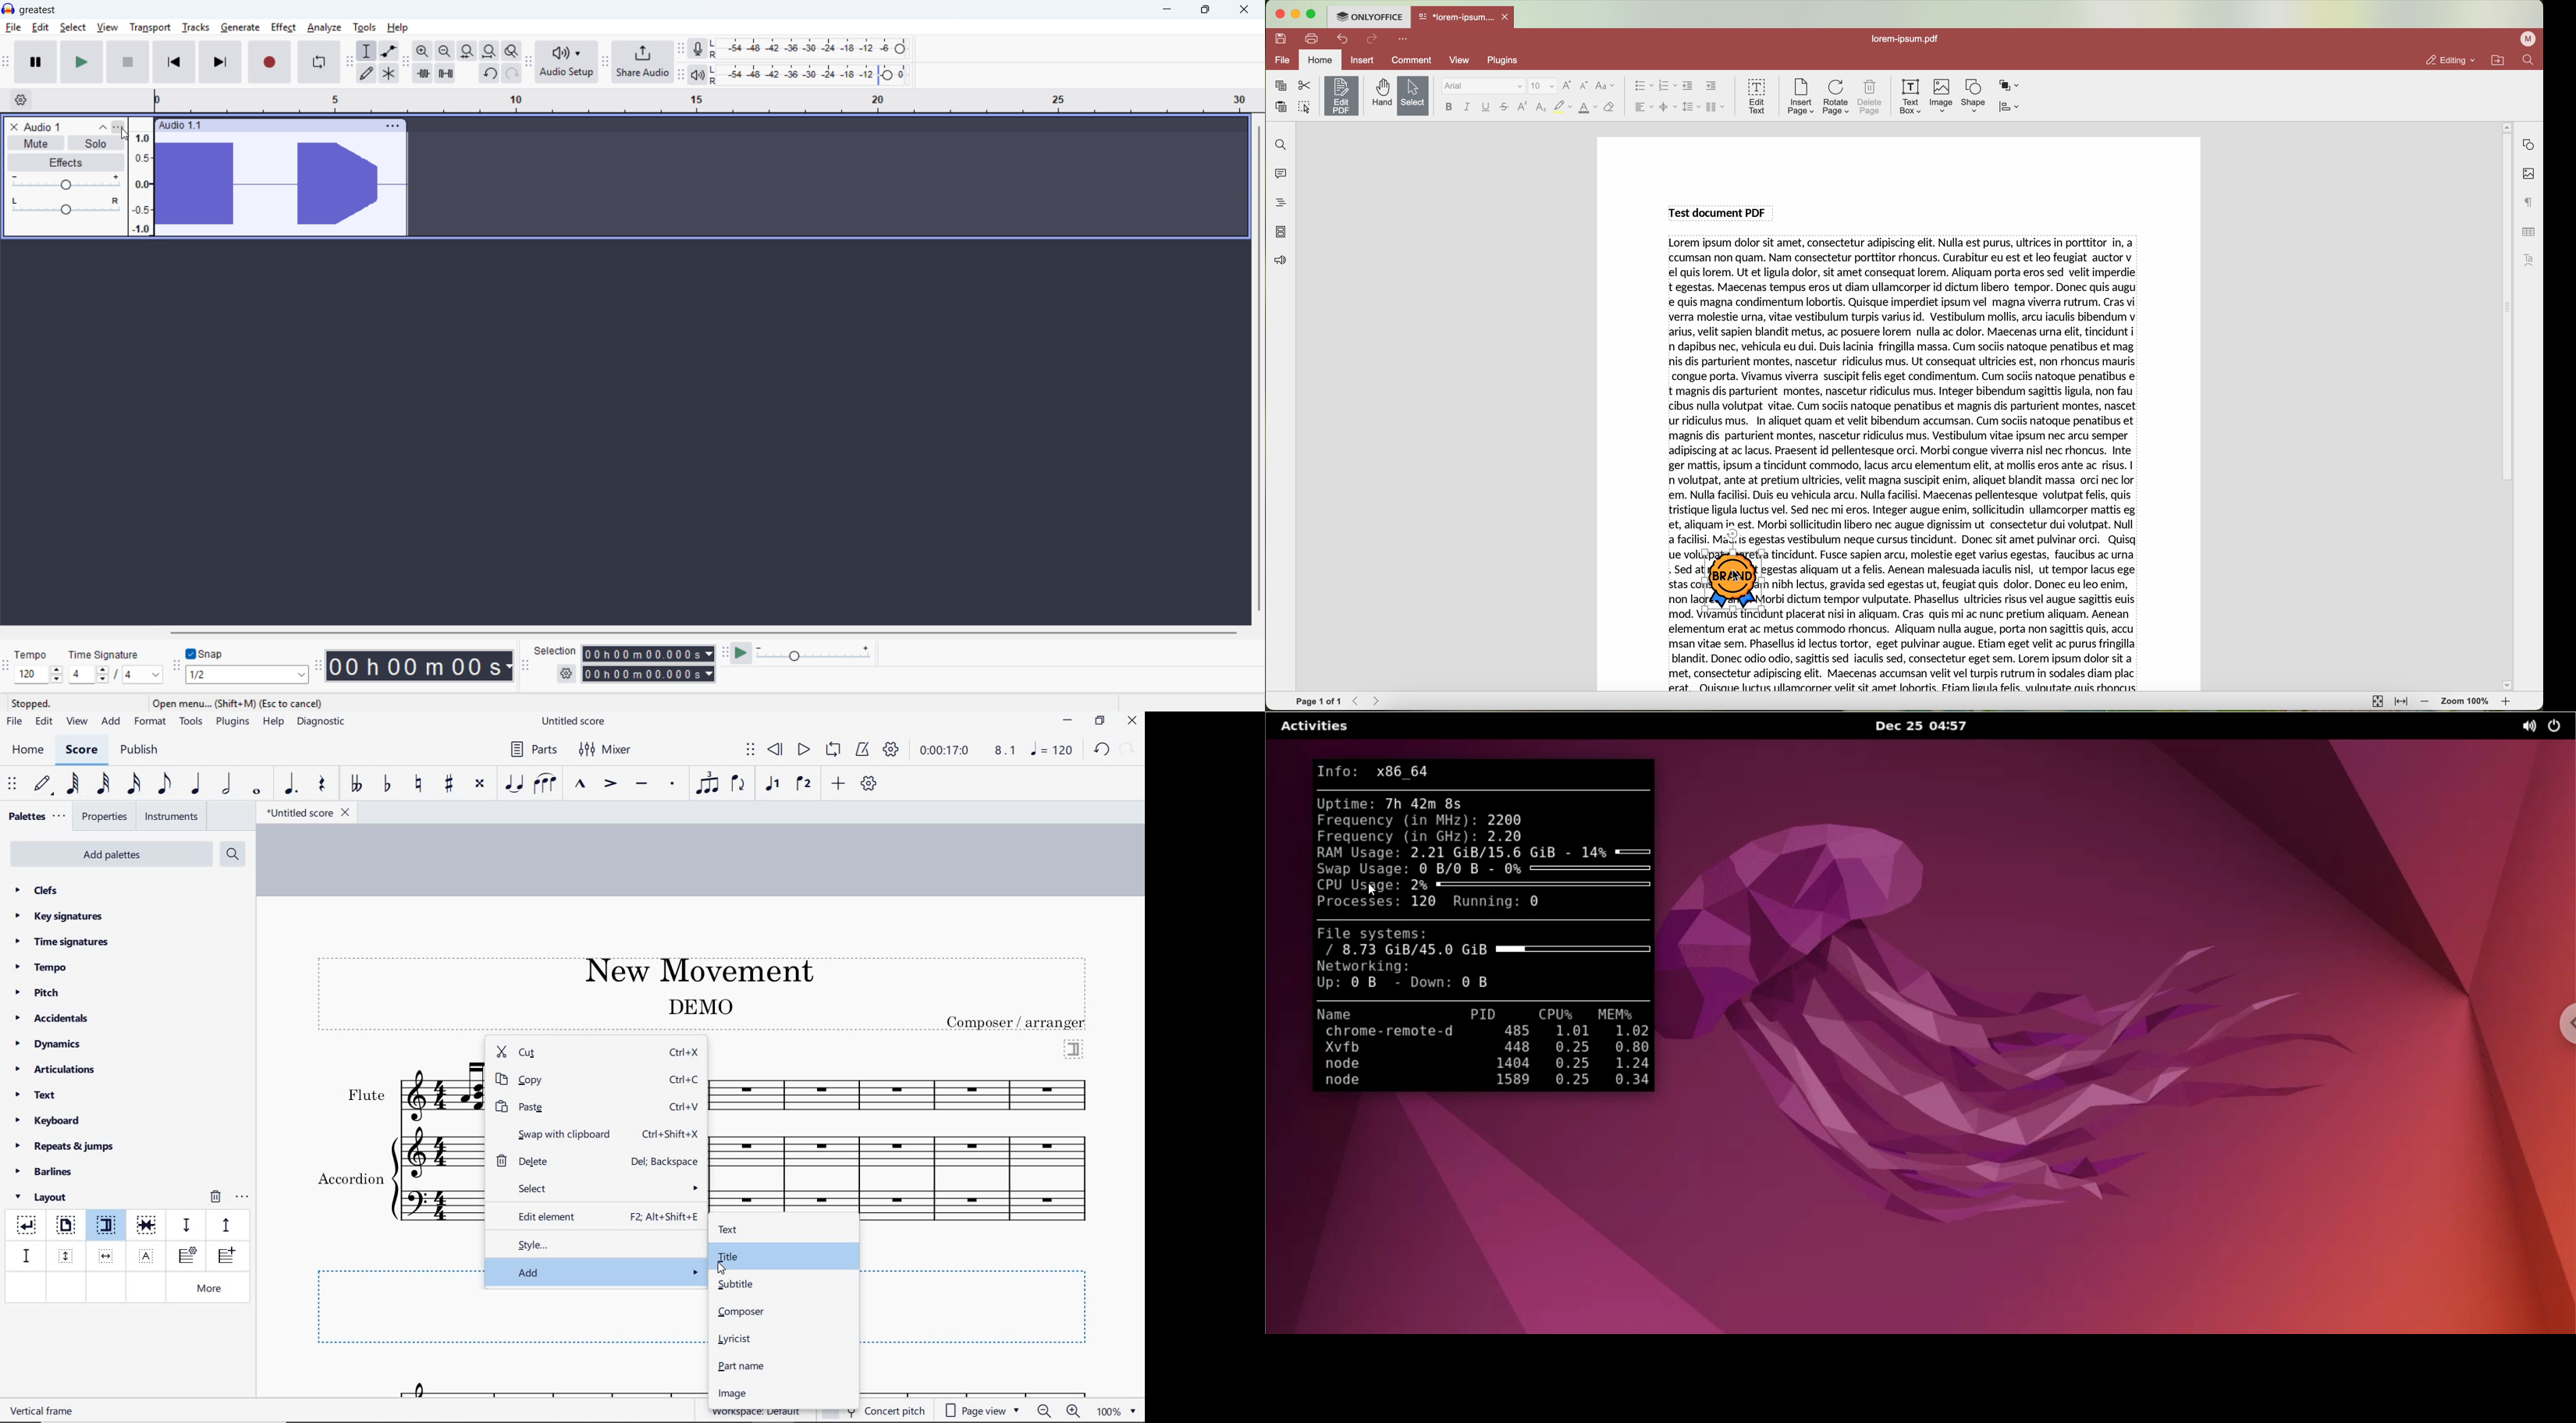 The width and height of the screenshot is (2576, 1428). I want to click on Time toolbar , so click(318, 669).